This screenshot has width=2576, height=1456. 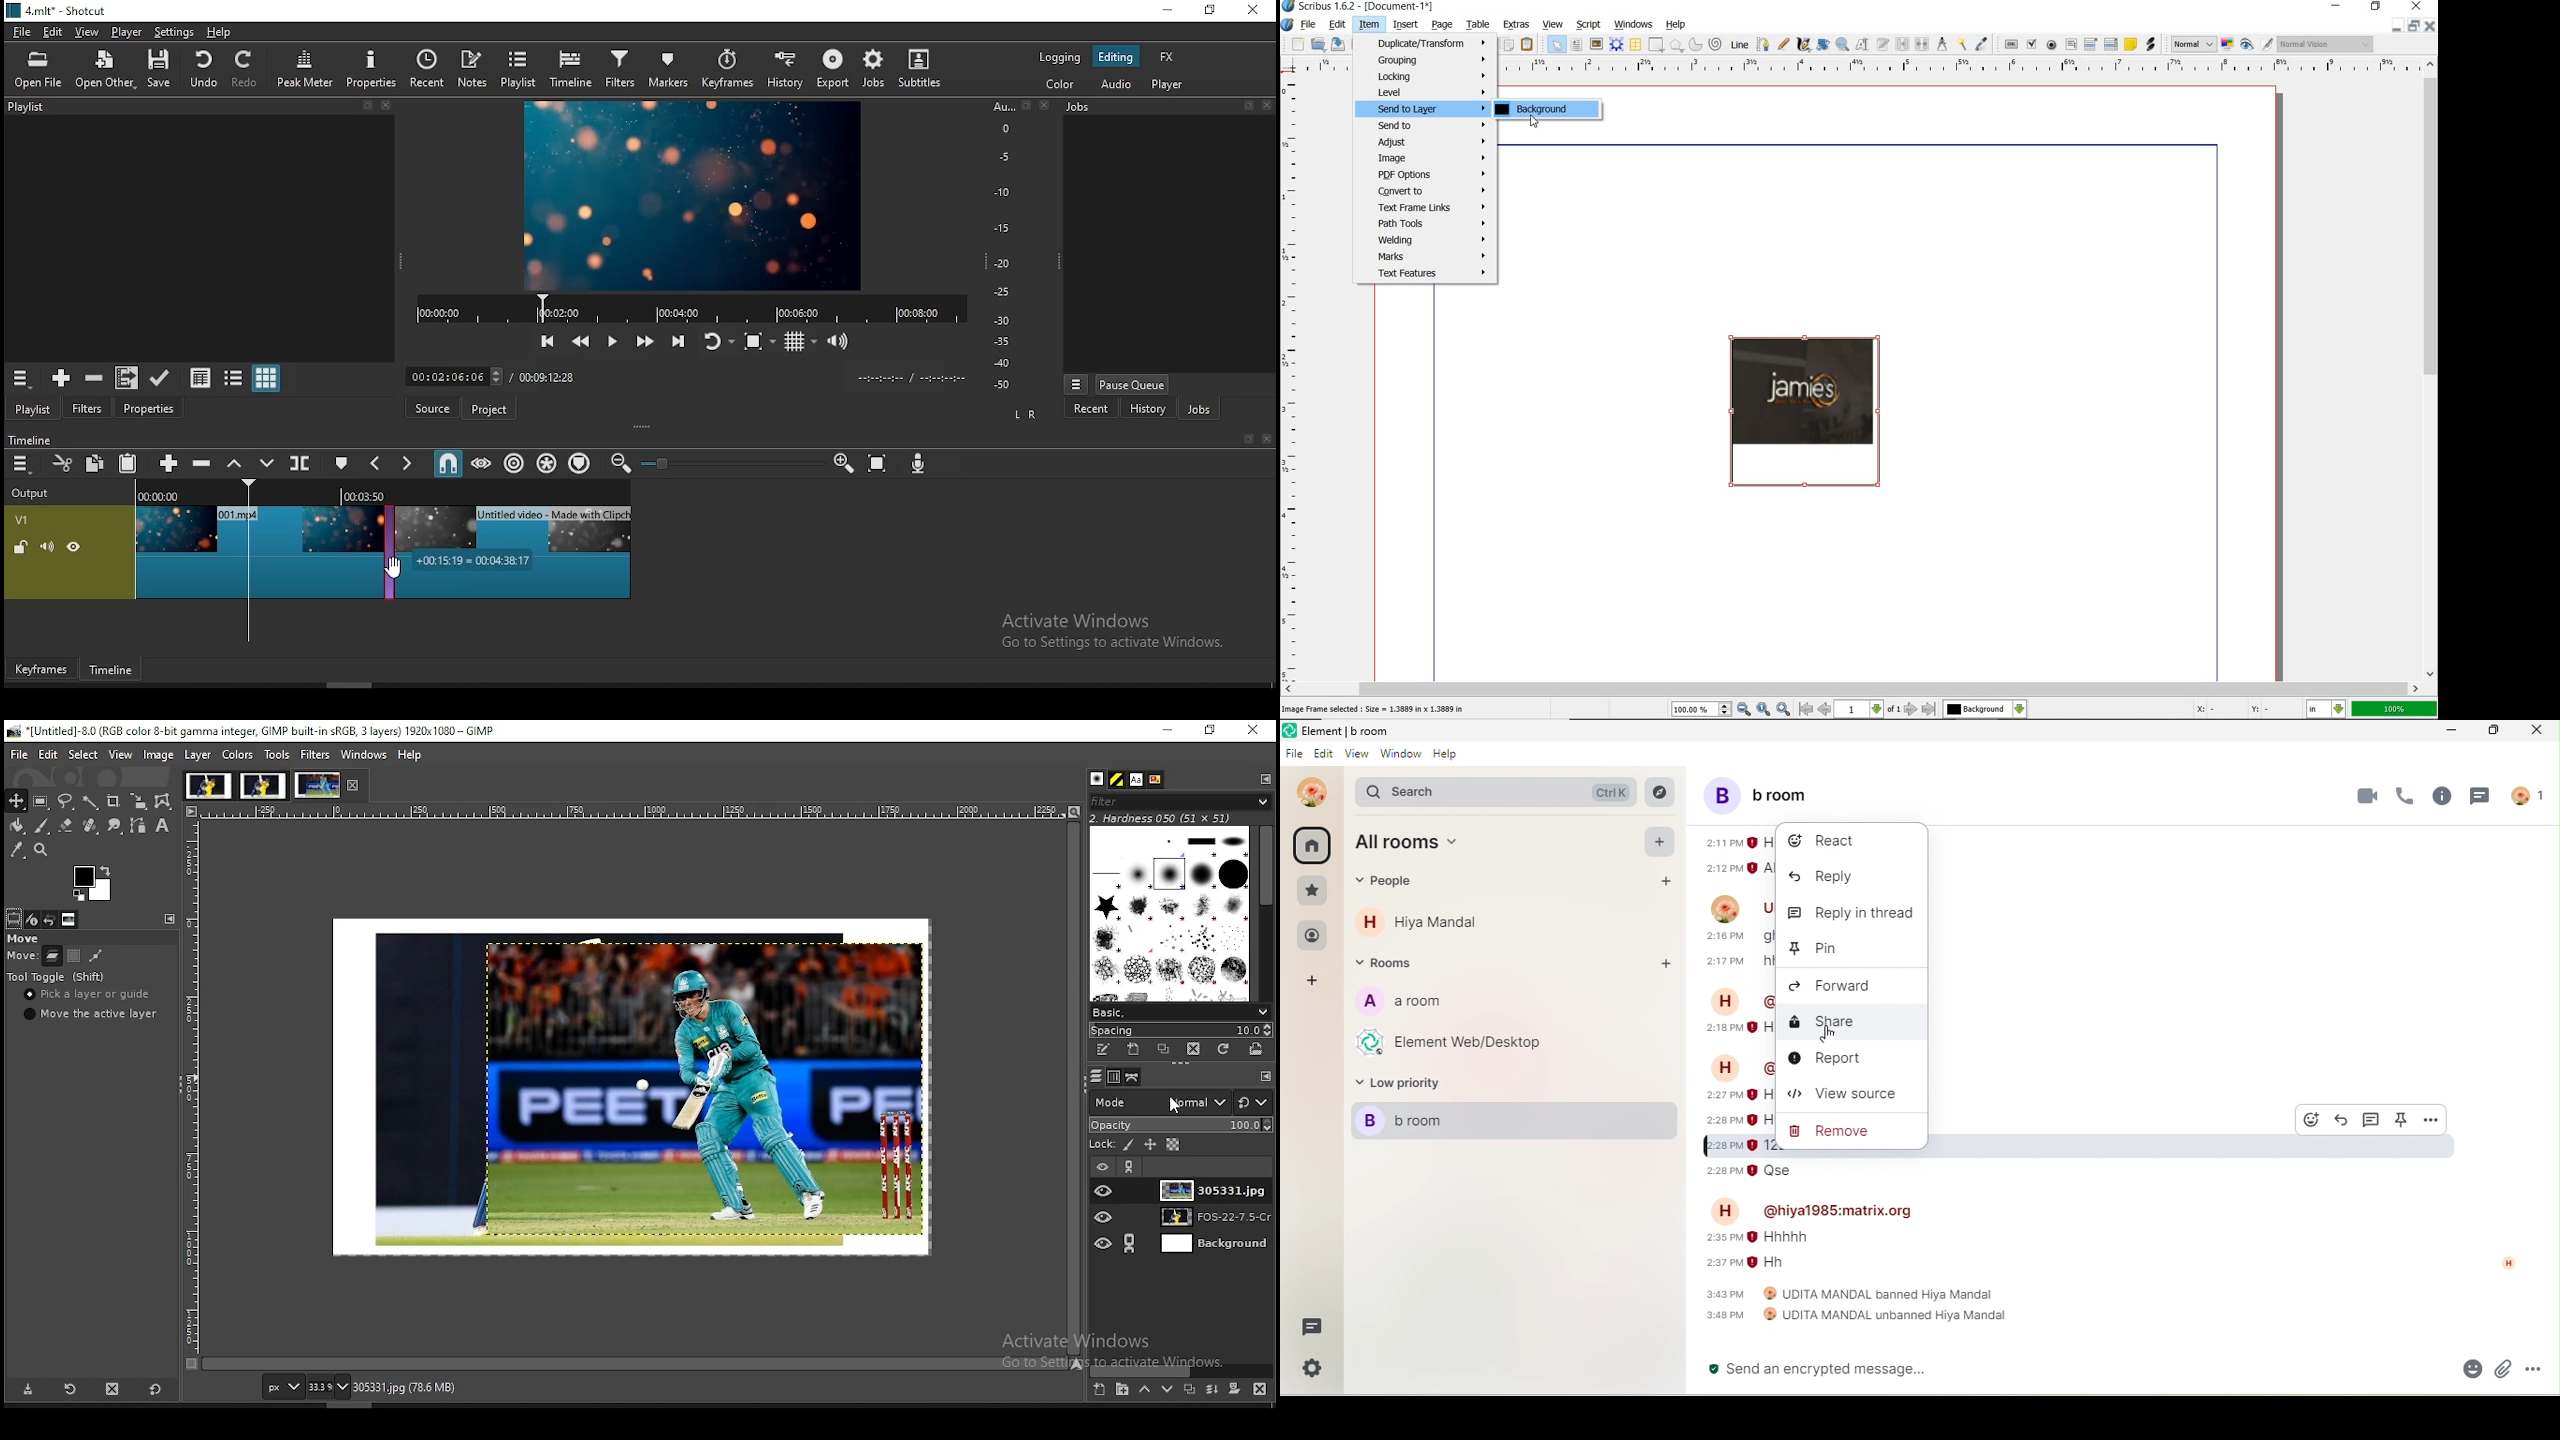 I want to click on spacing, so click(x=1183, y=1028).